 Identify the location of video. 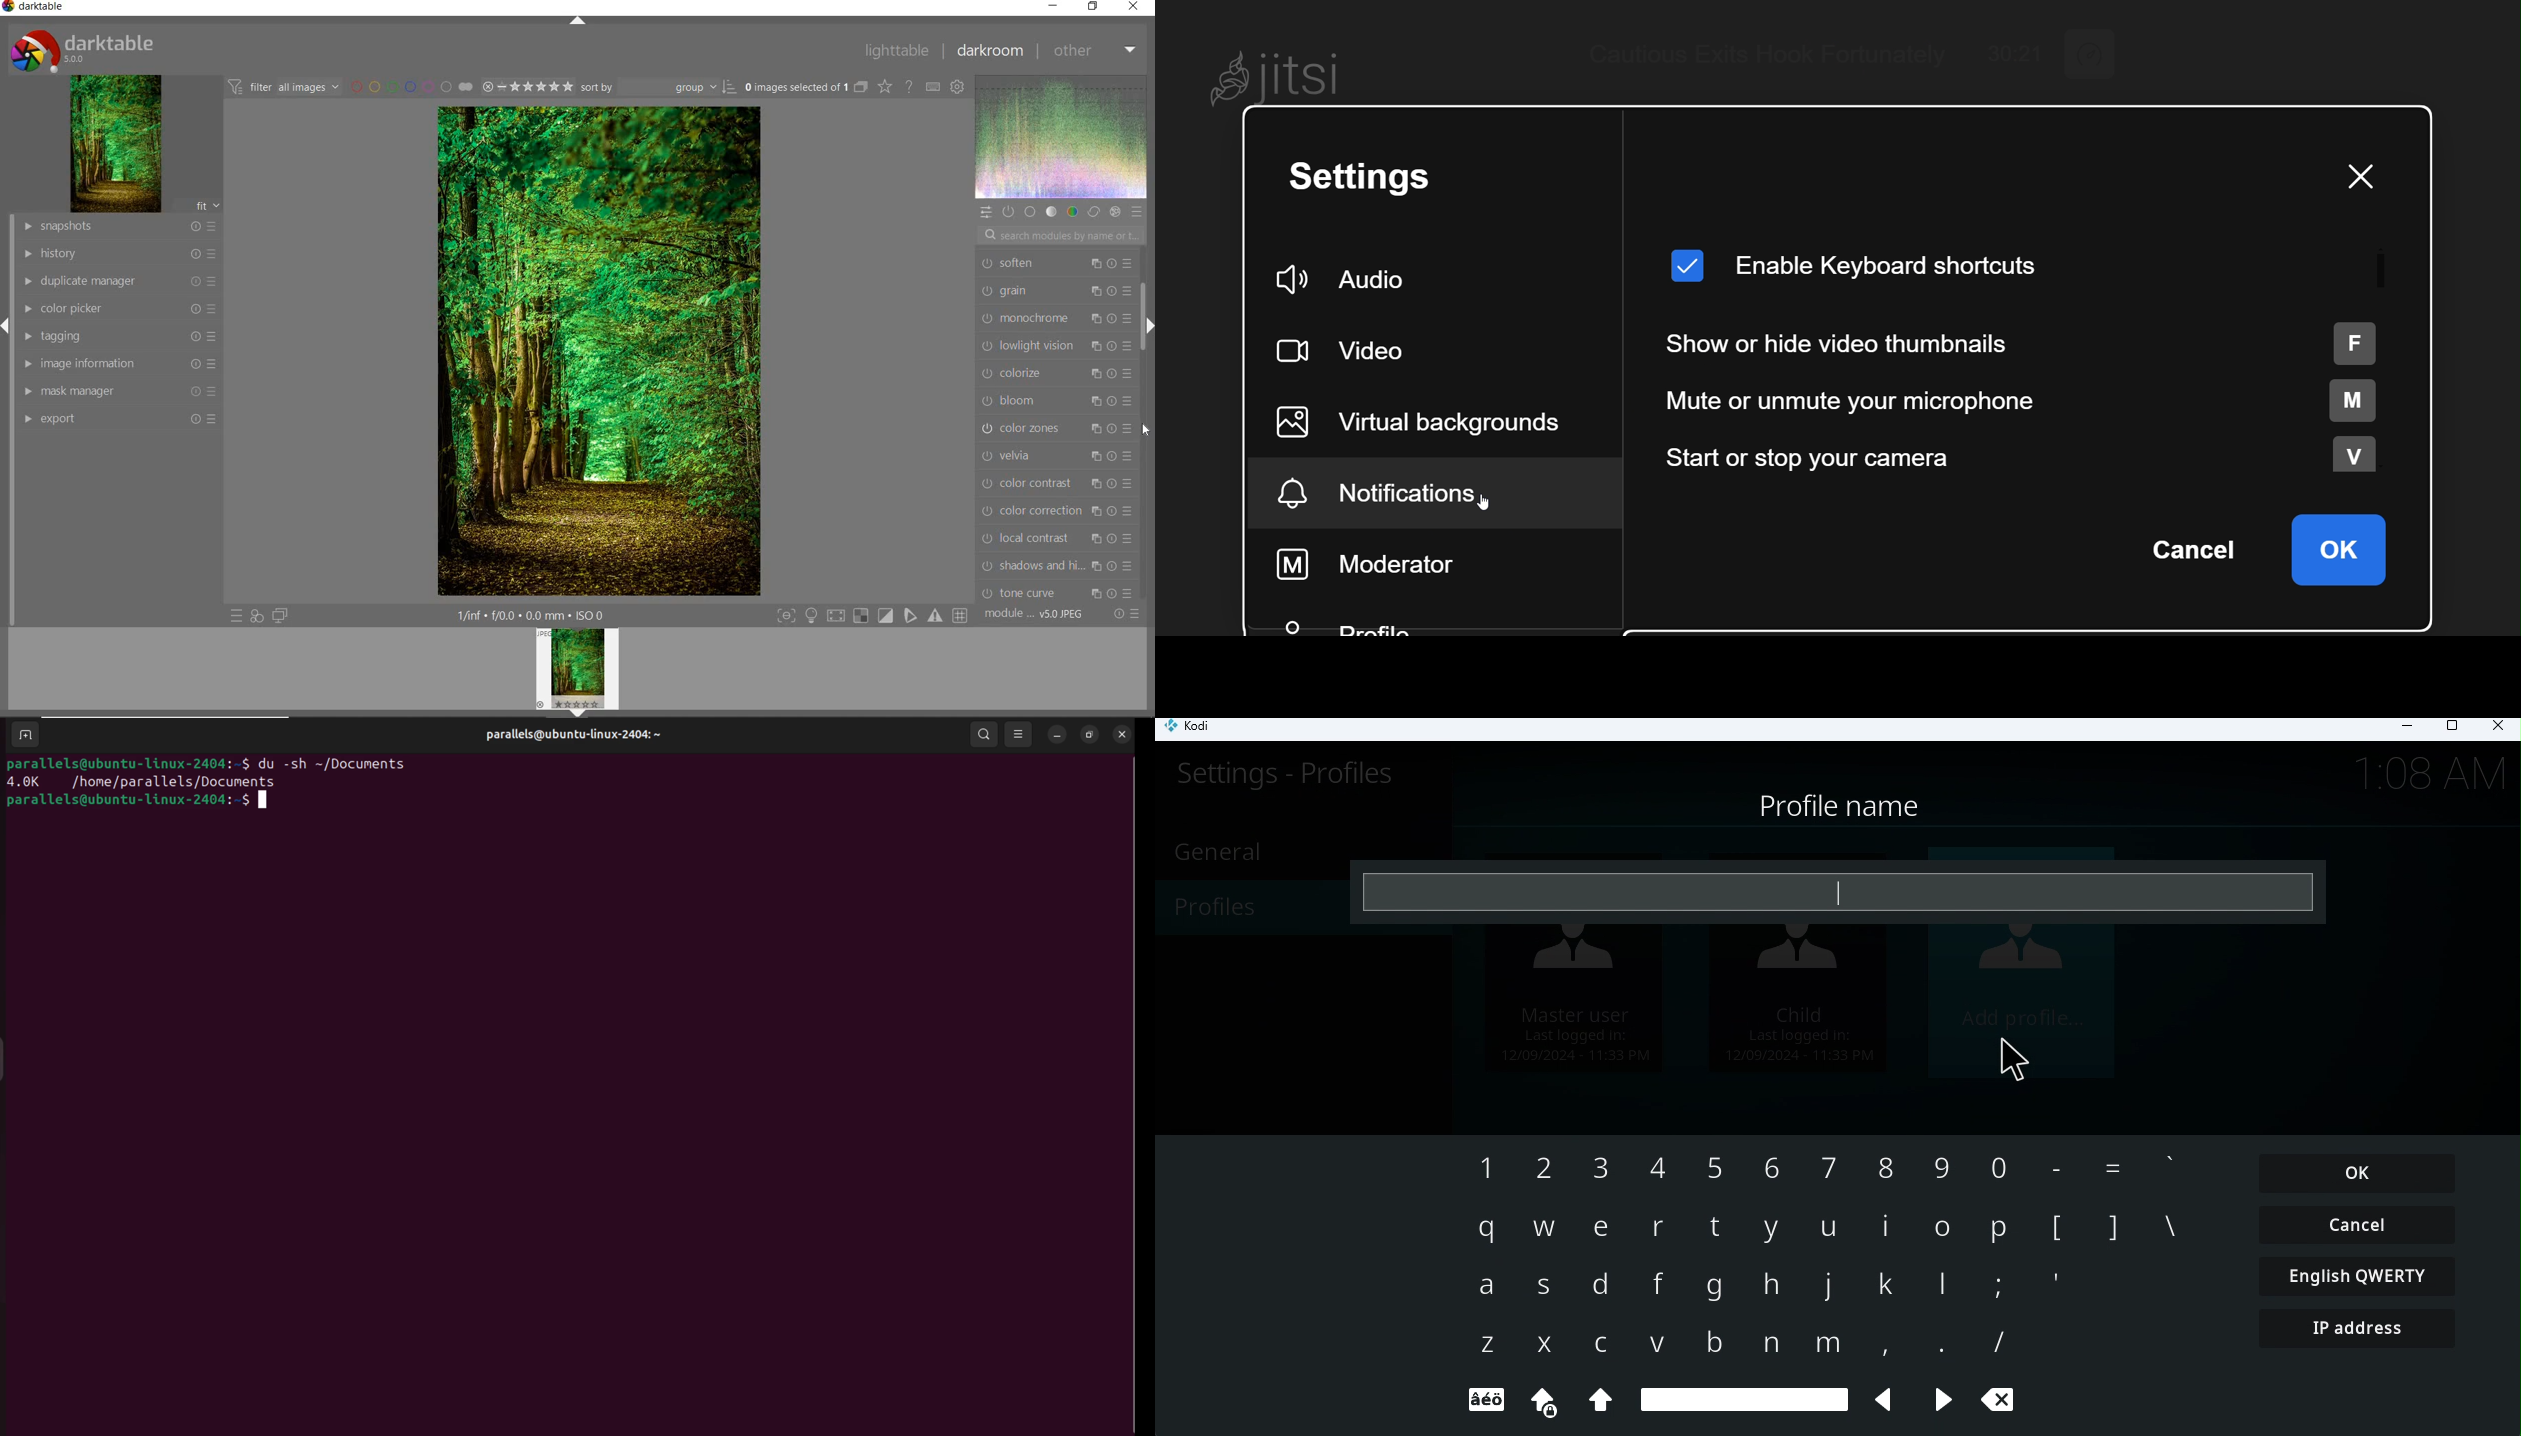
(1353, 350).